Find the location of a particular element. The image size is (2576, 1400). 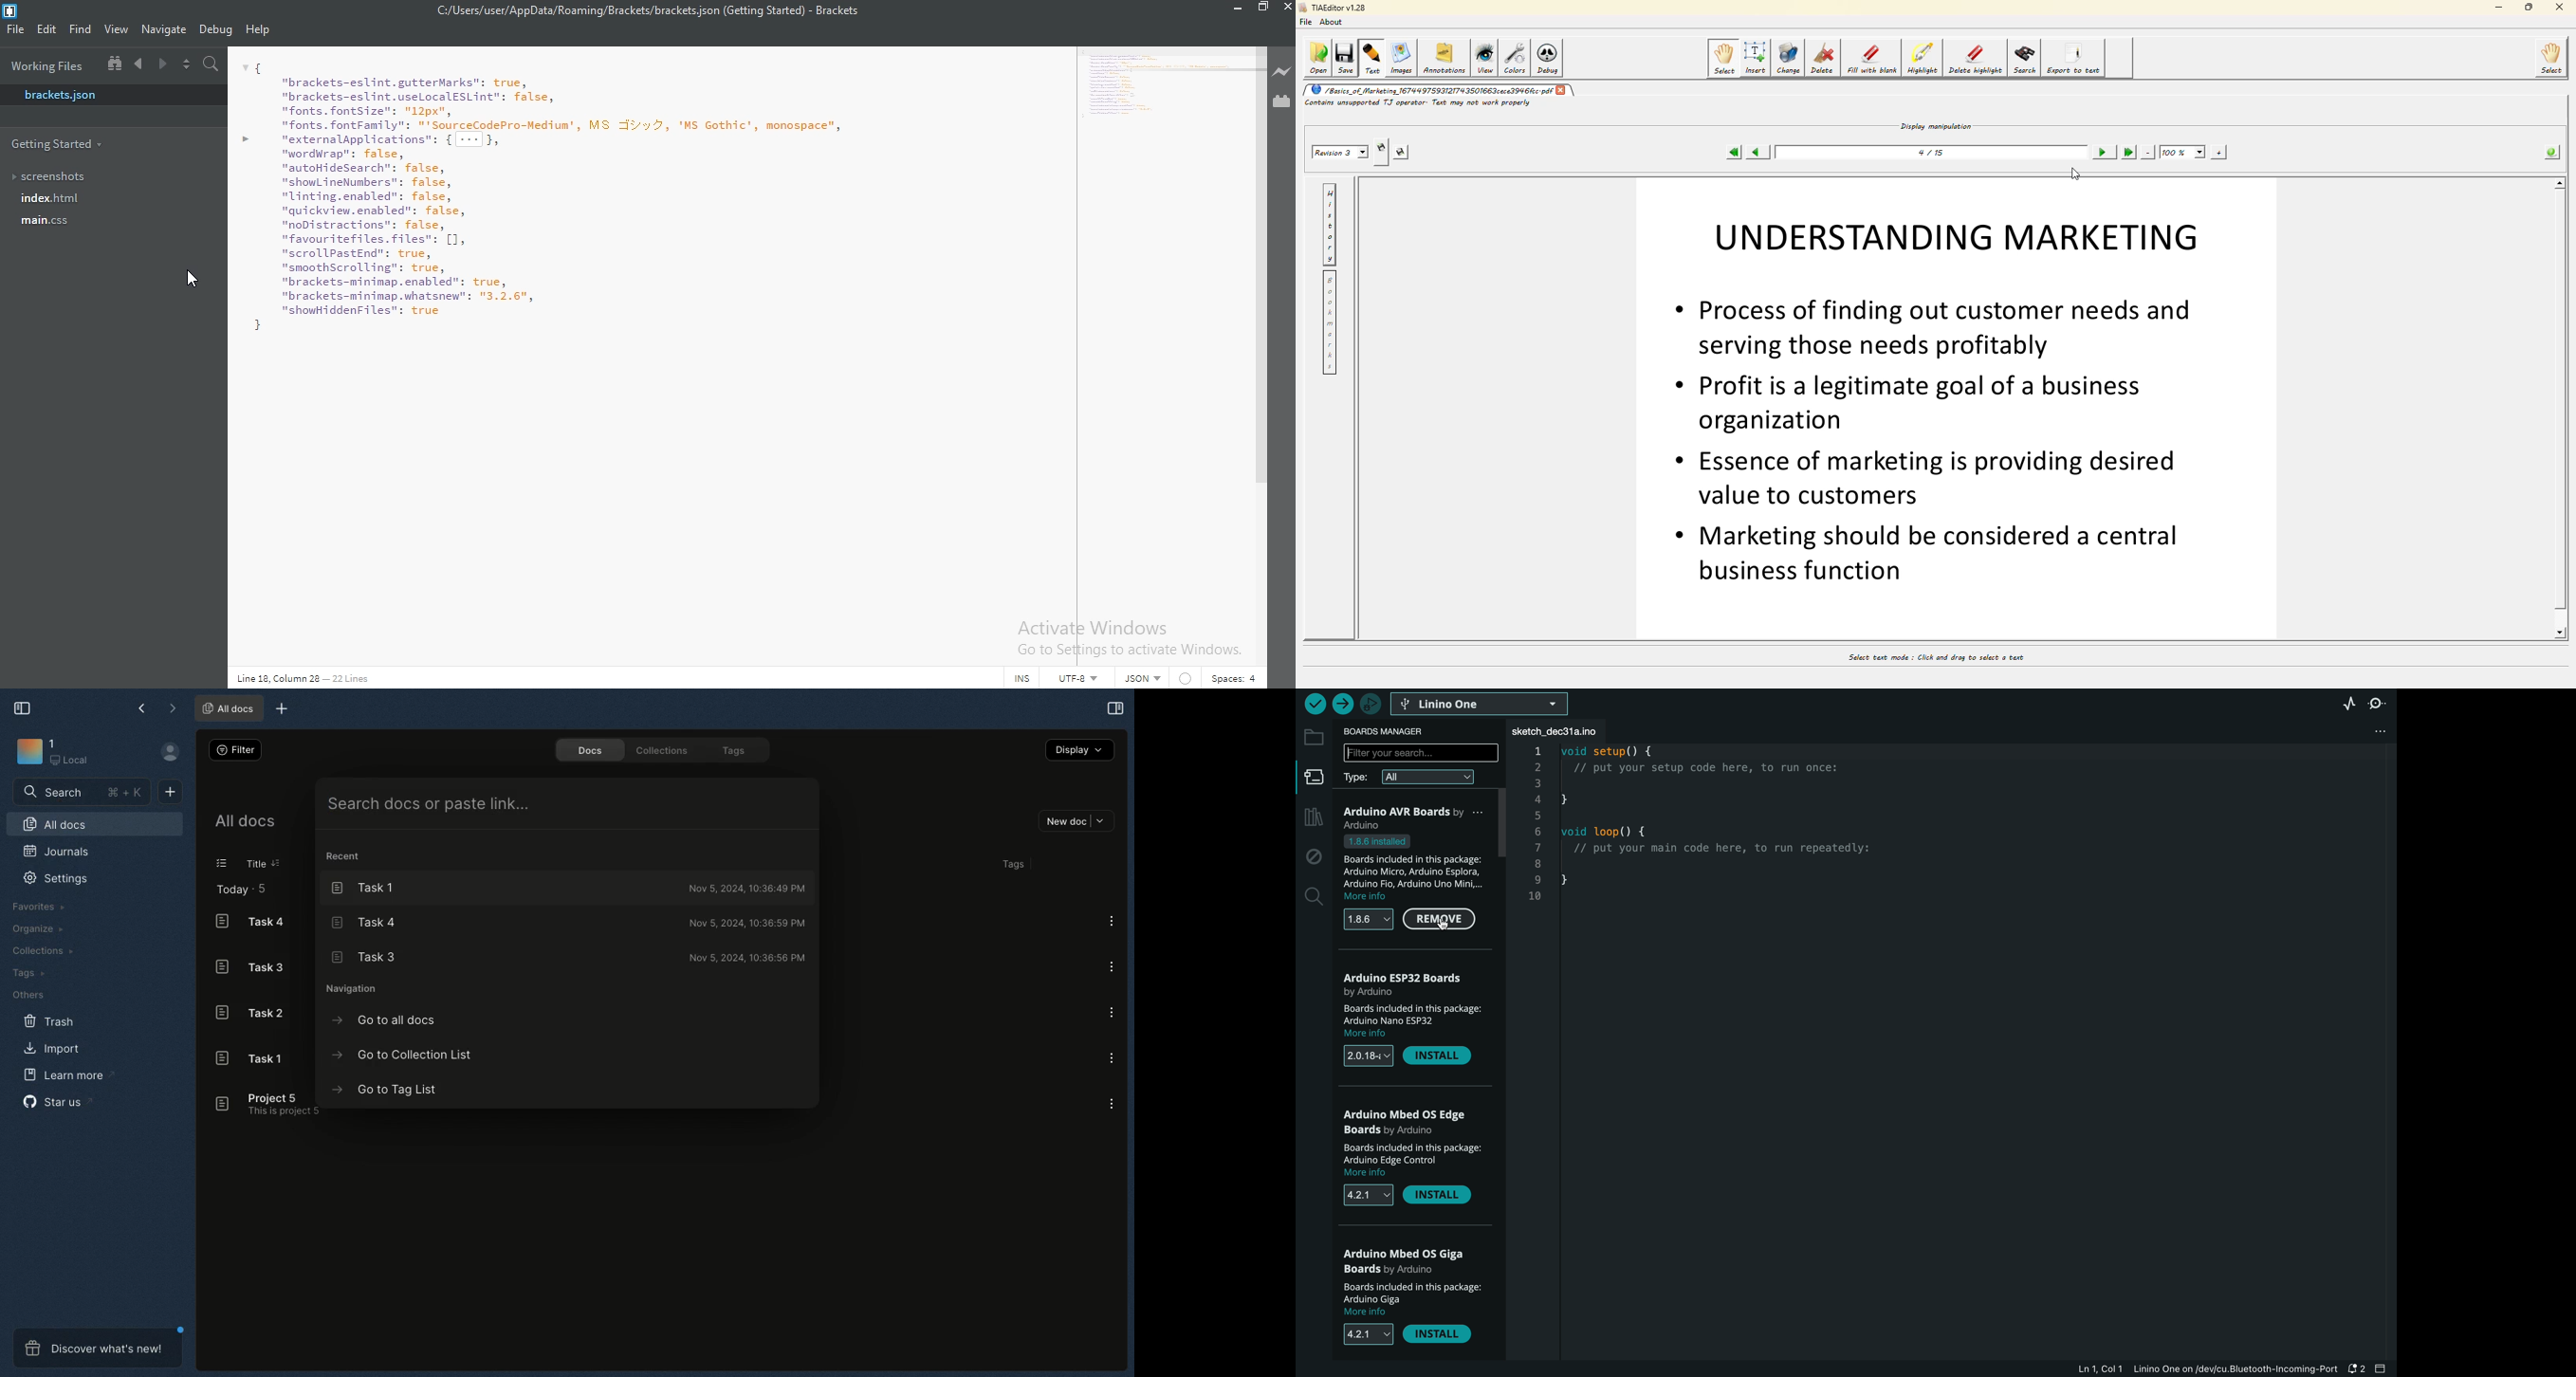

Journals is located at coordinates (54, 852).